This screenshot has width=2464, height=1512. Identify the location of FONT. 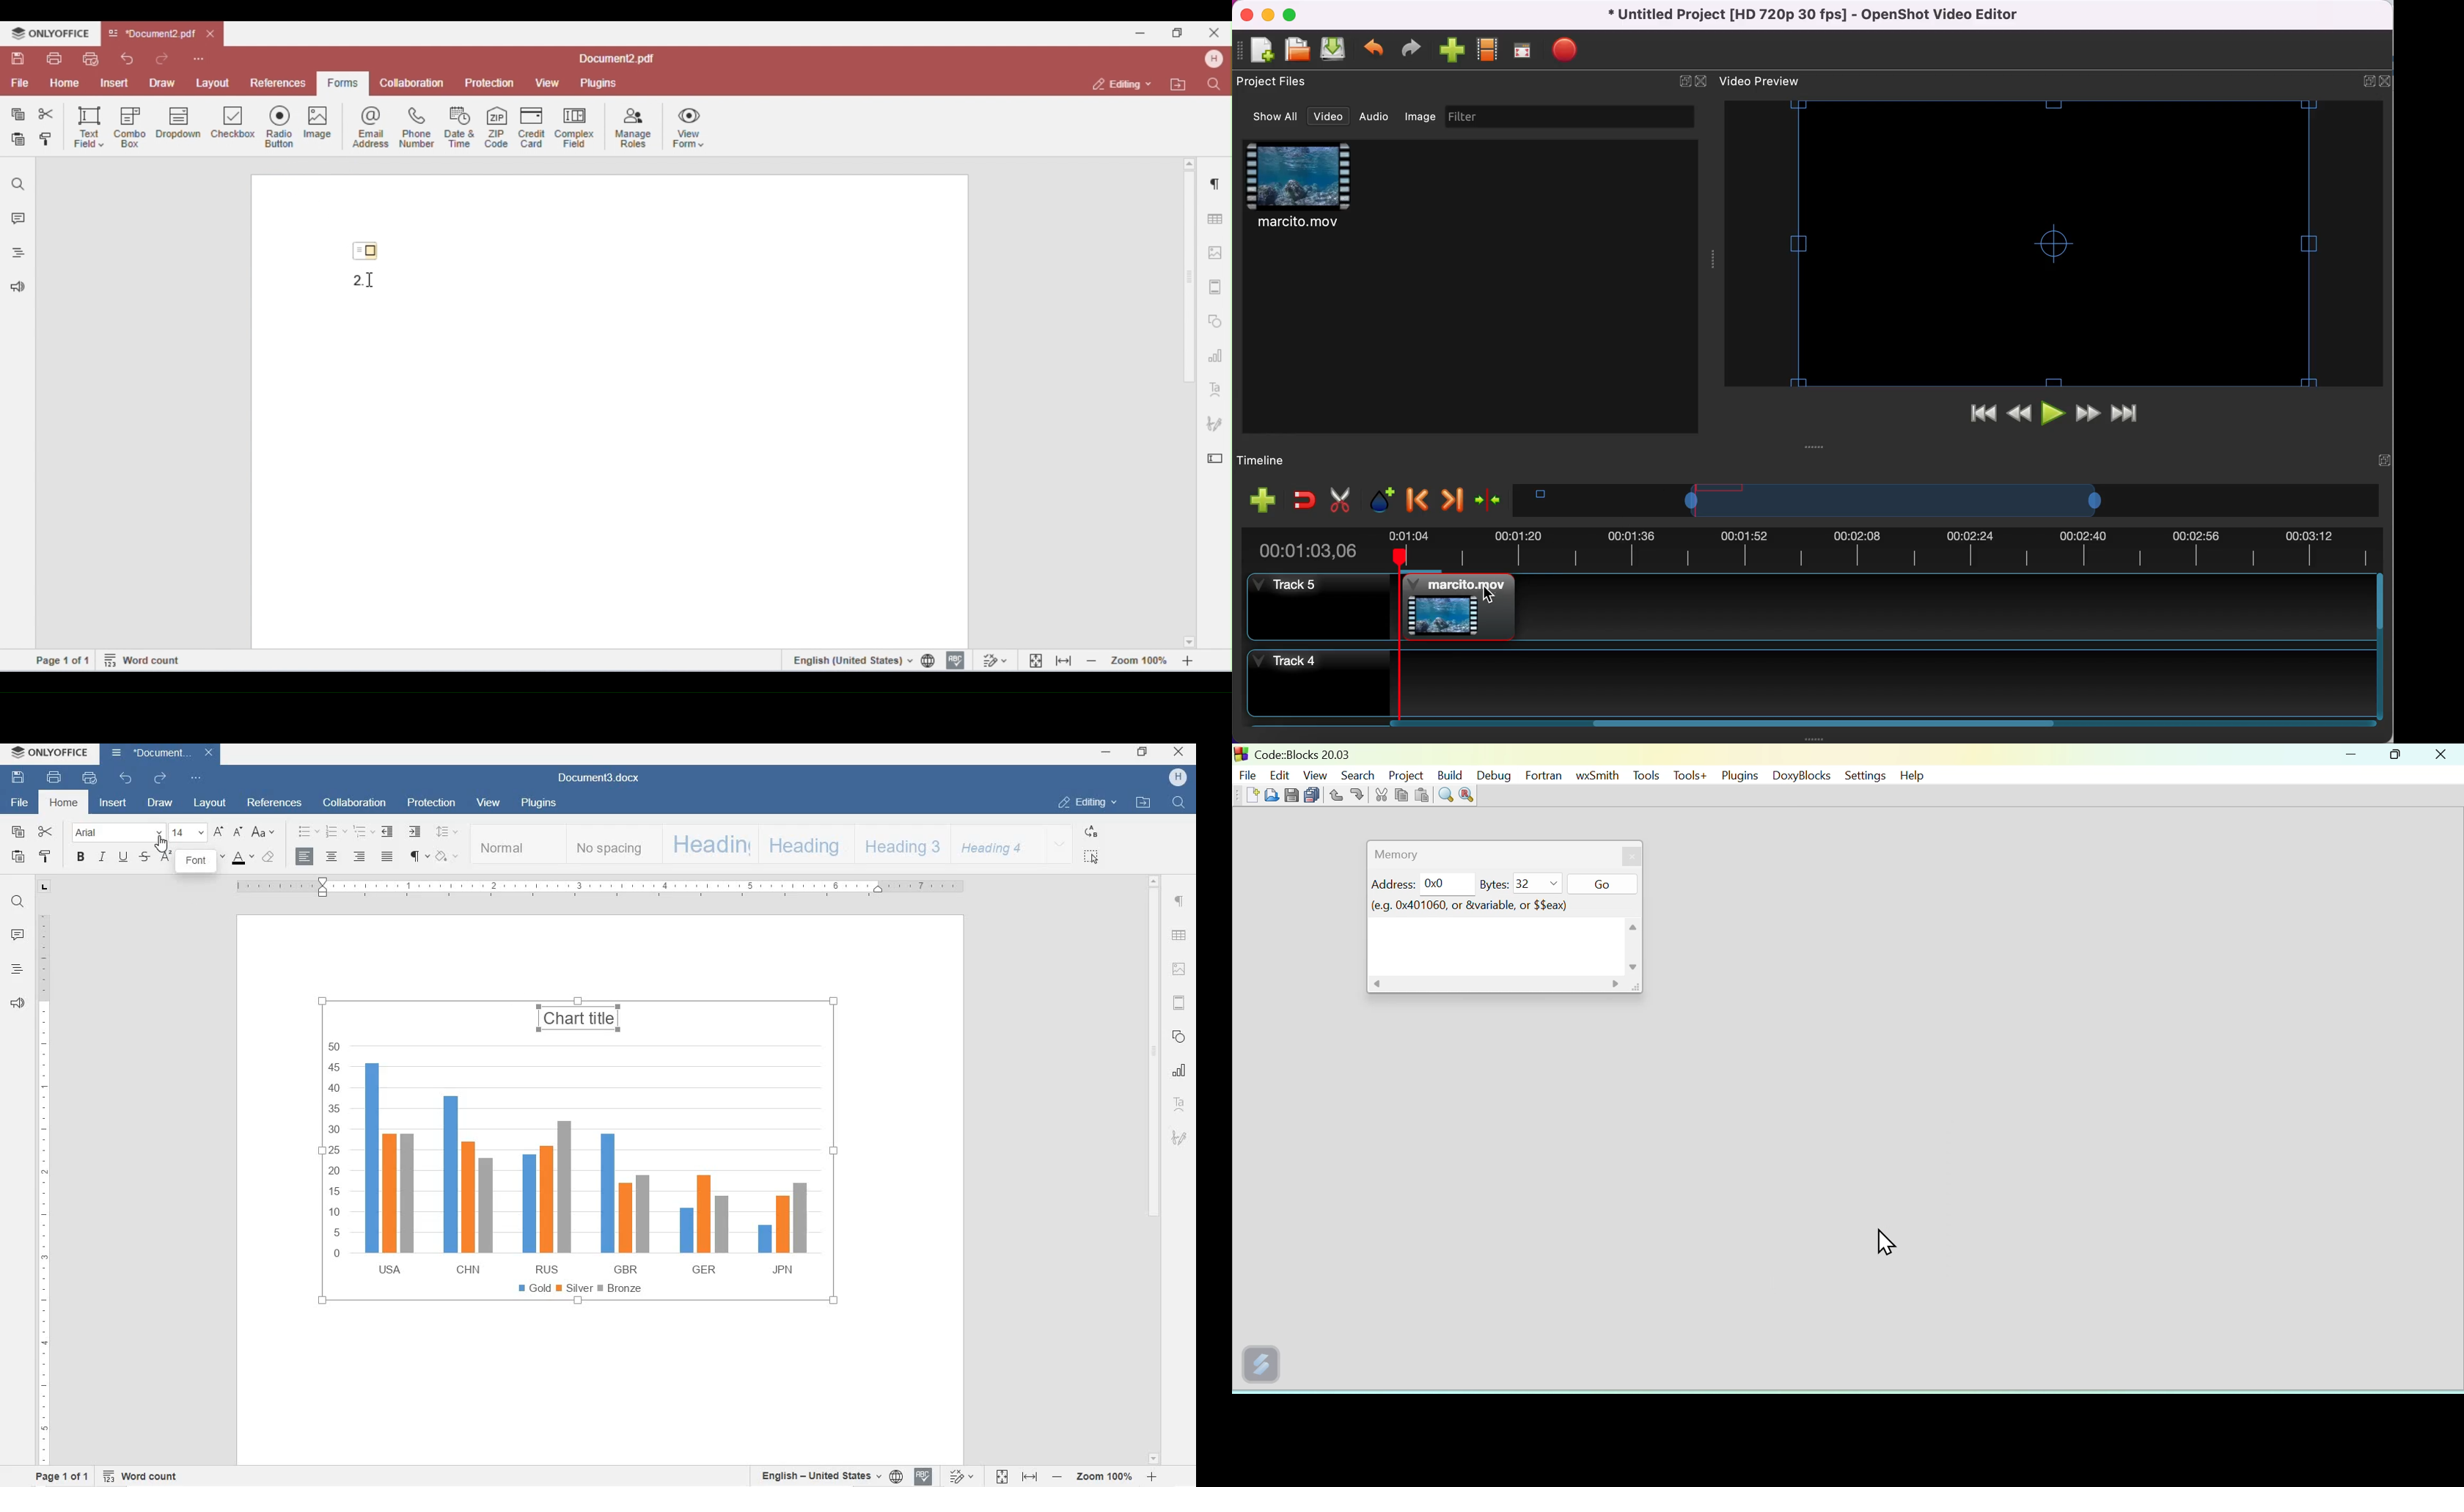
(197, 862).